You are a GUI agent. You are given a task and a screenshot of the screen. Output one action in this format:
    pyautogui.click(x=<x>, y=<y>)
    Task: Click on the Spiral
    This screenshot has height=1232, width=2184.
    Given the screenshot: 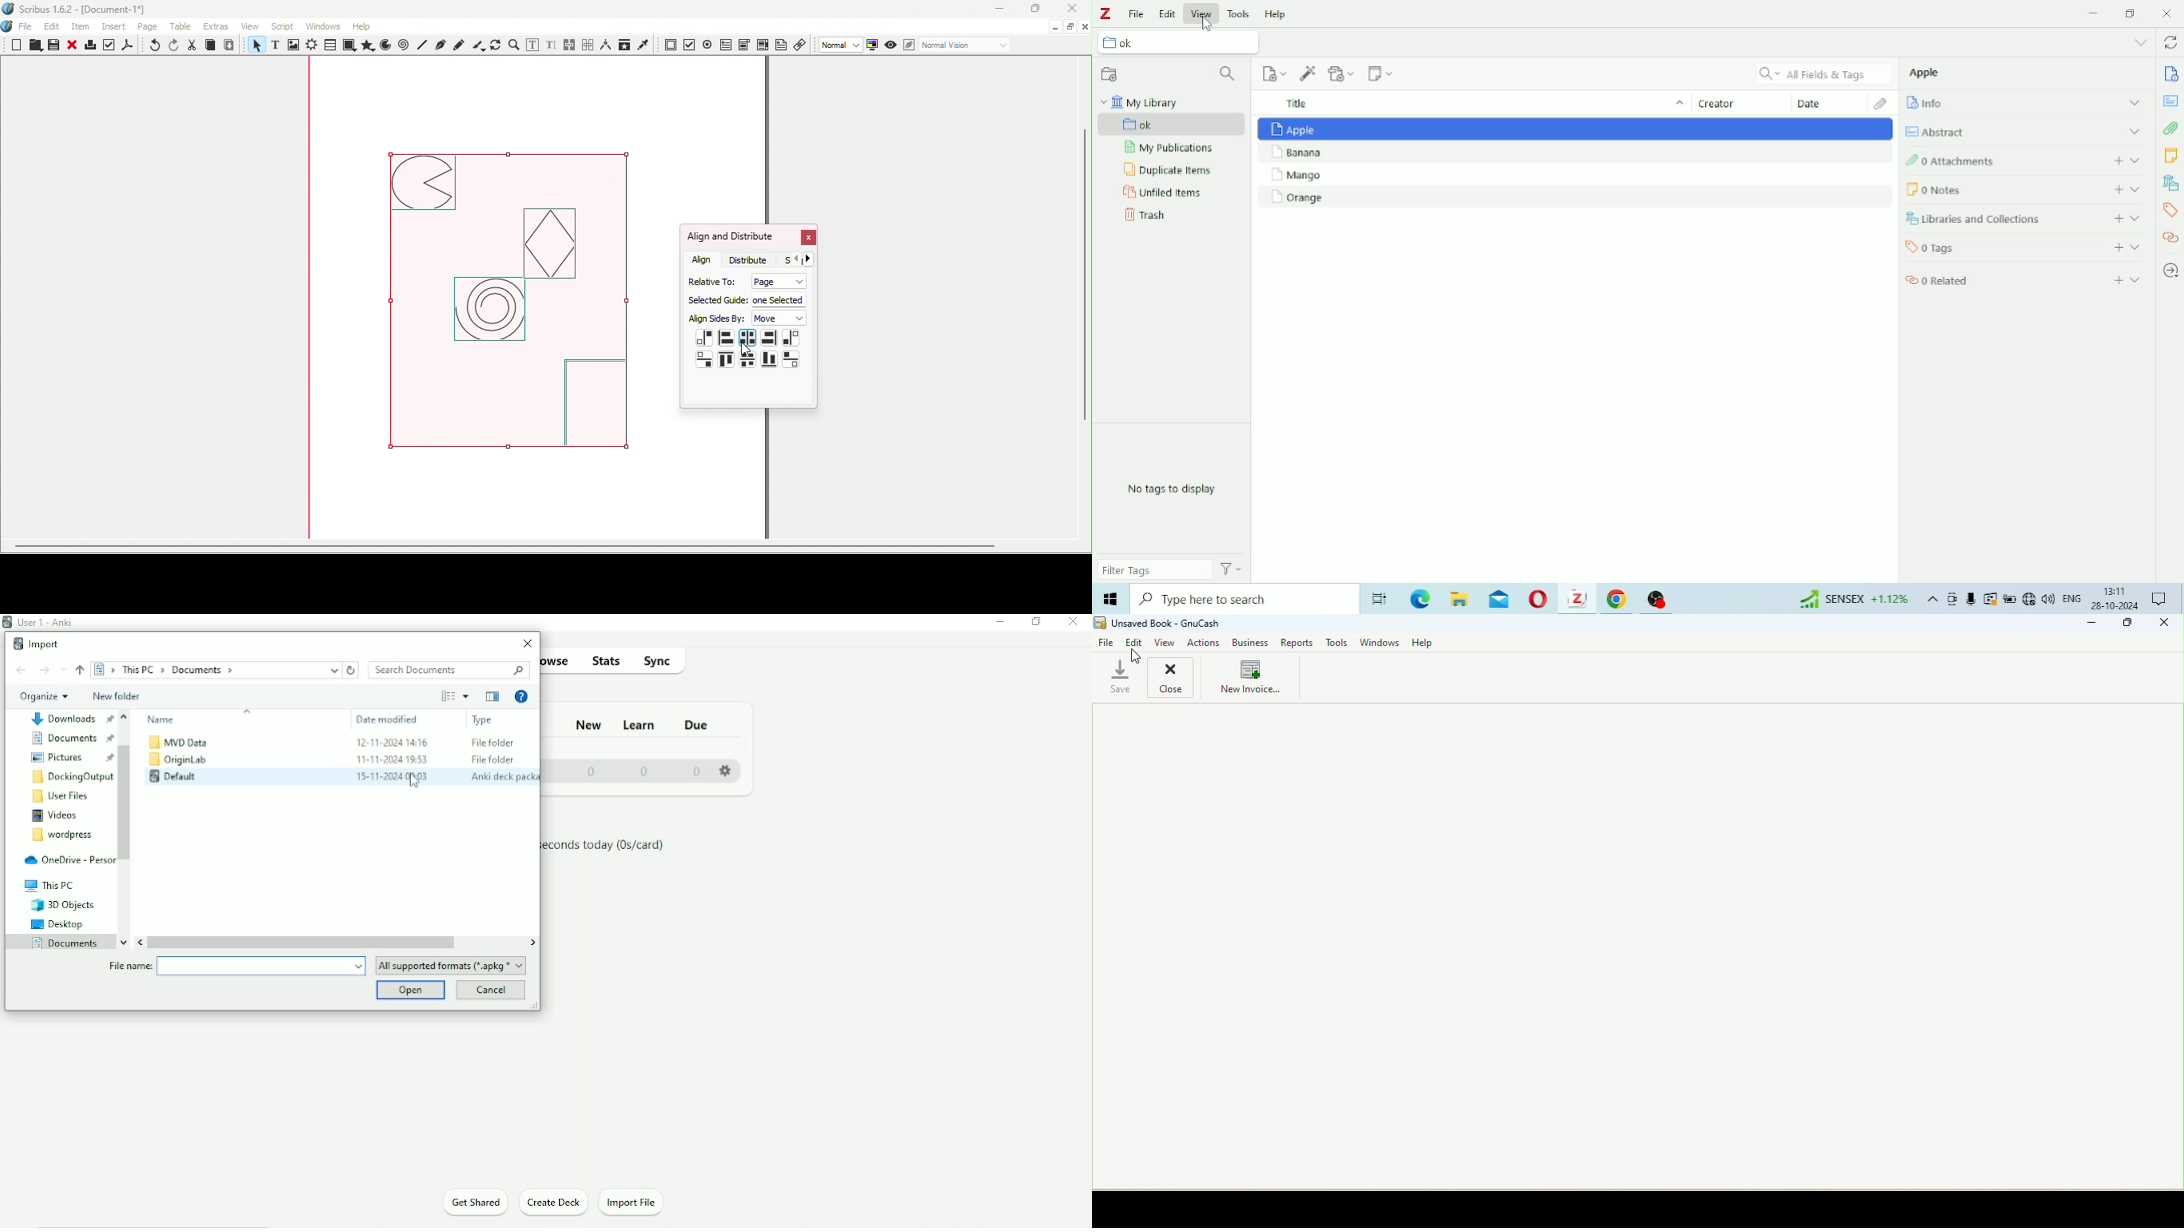 What is the action you would take?
    pyautogui.click(x=405, y=46)
    